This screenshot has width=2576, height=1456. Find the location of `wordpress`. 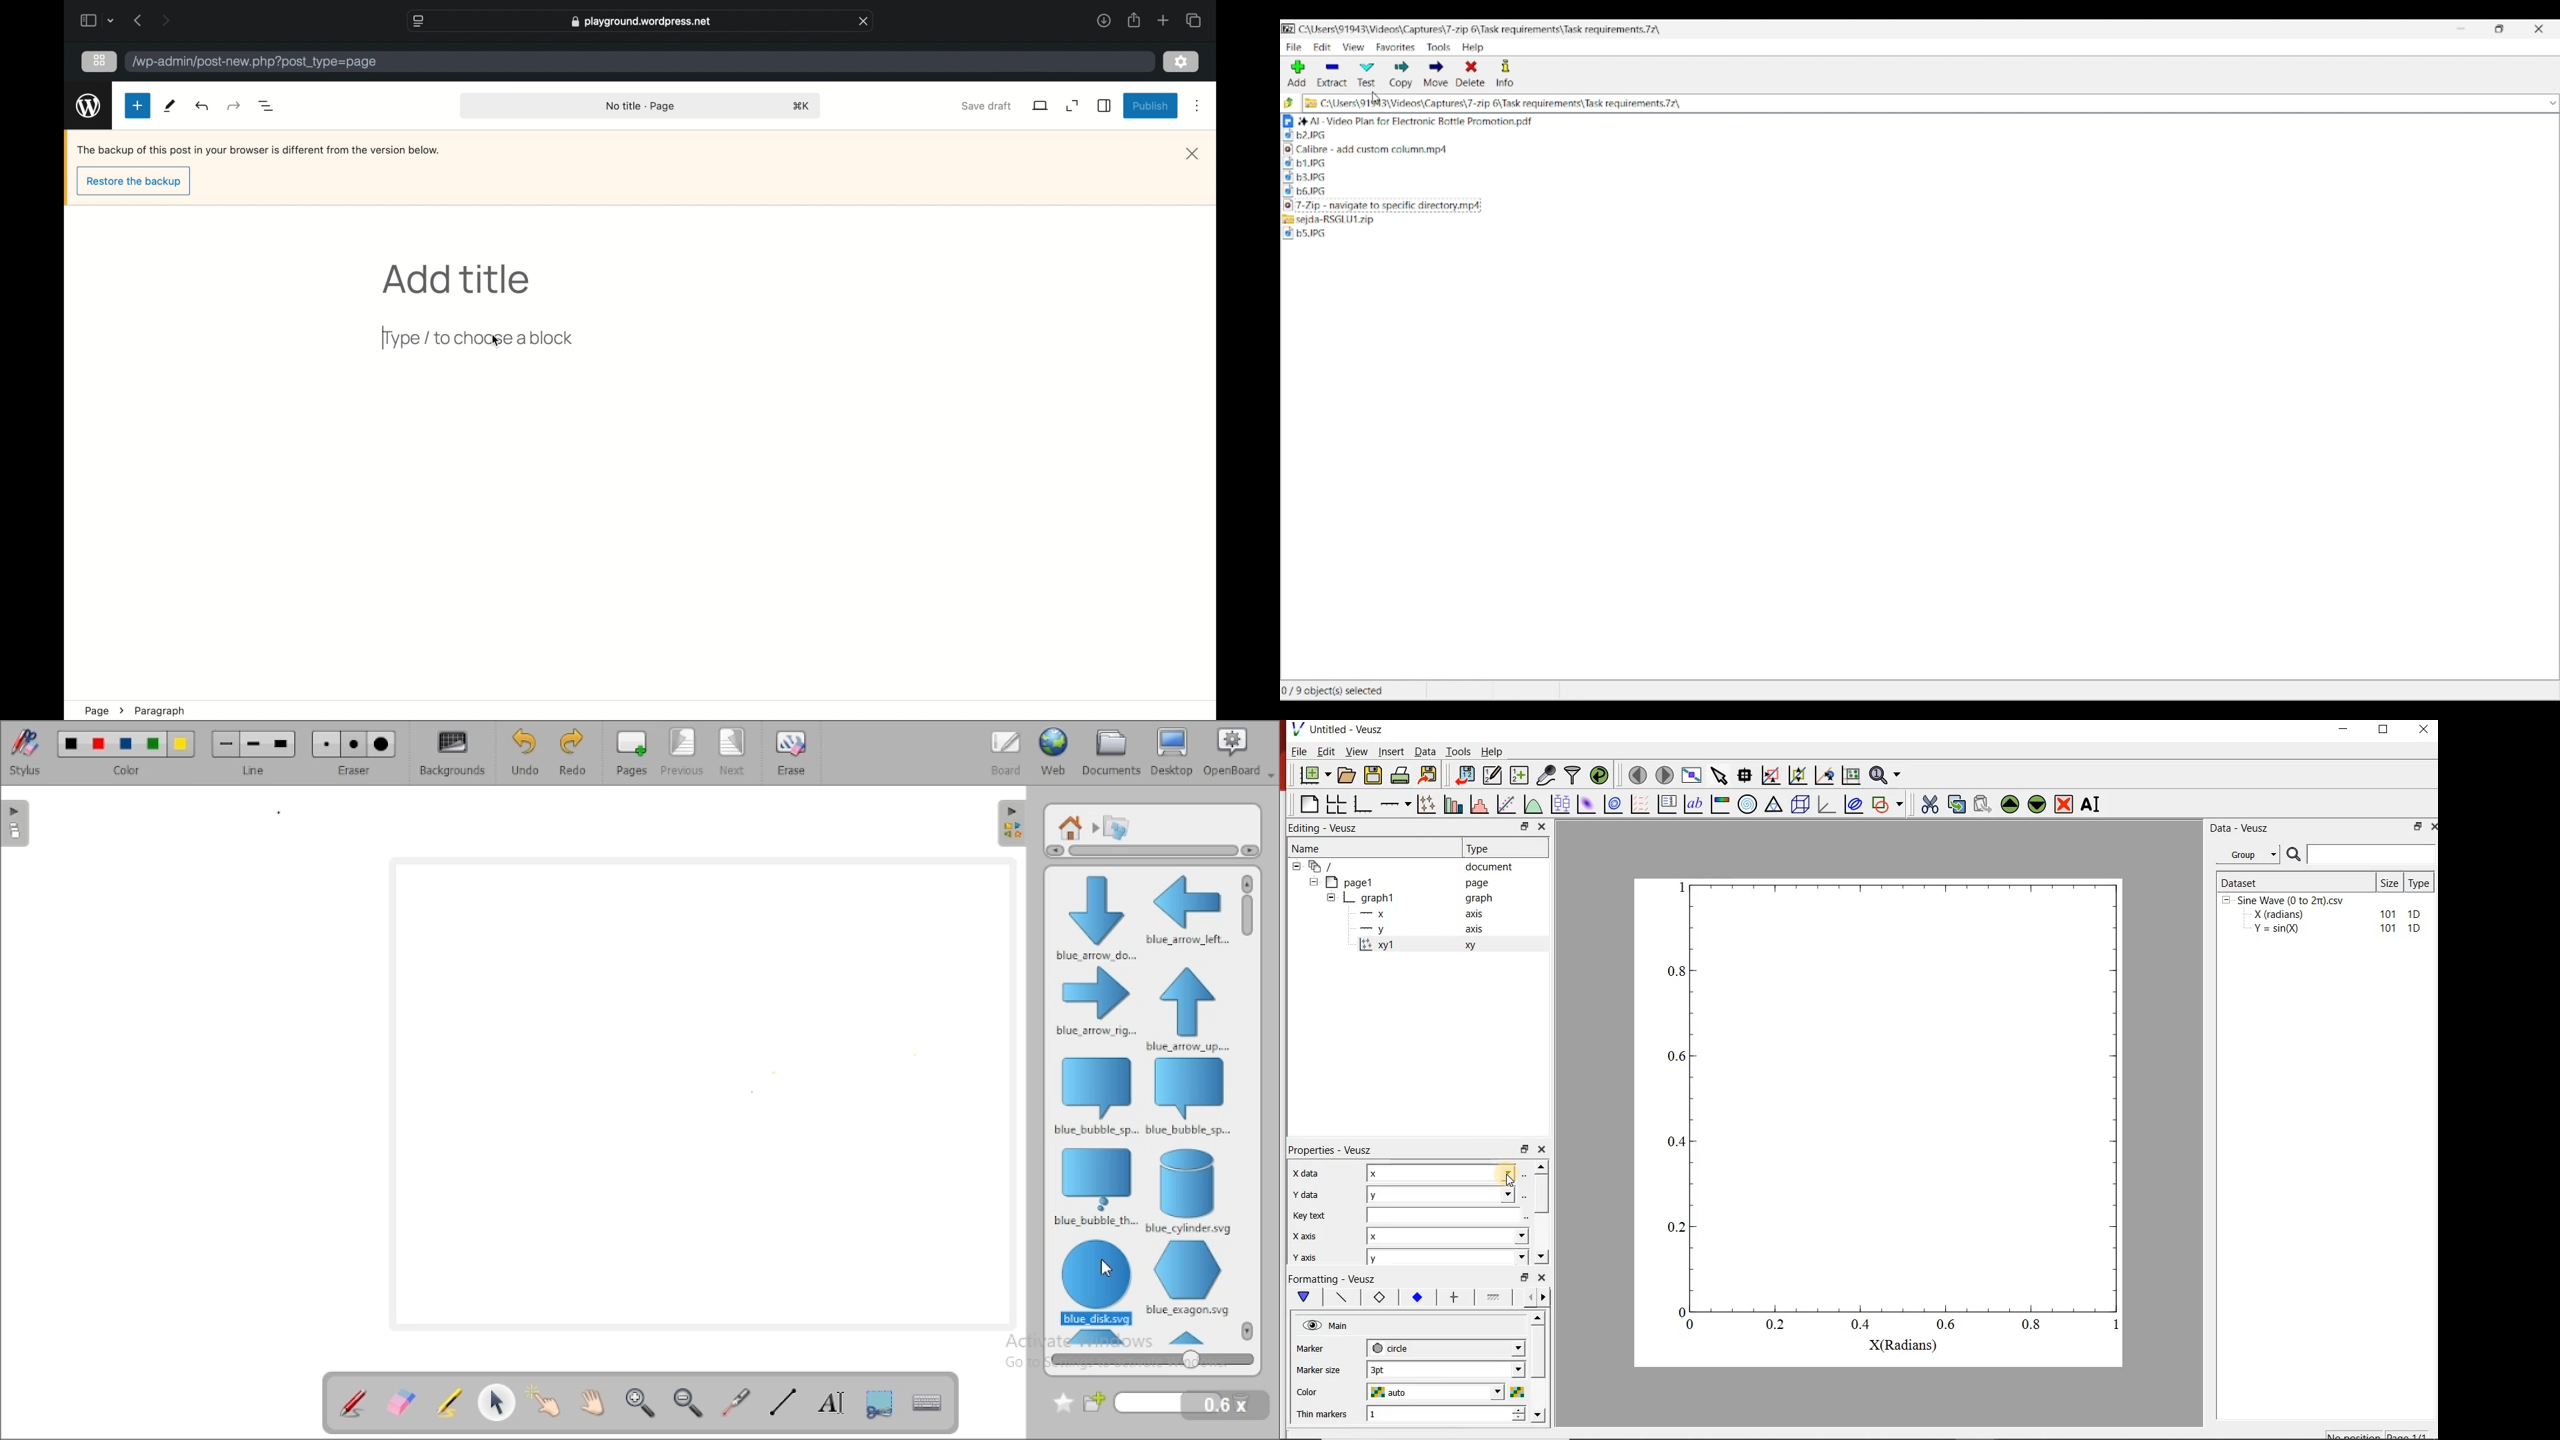

wordpress is located at coordinates (88, 105).